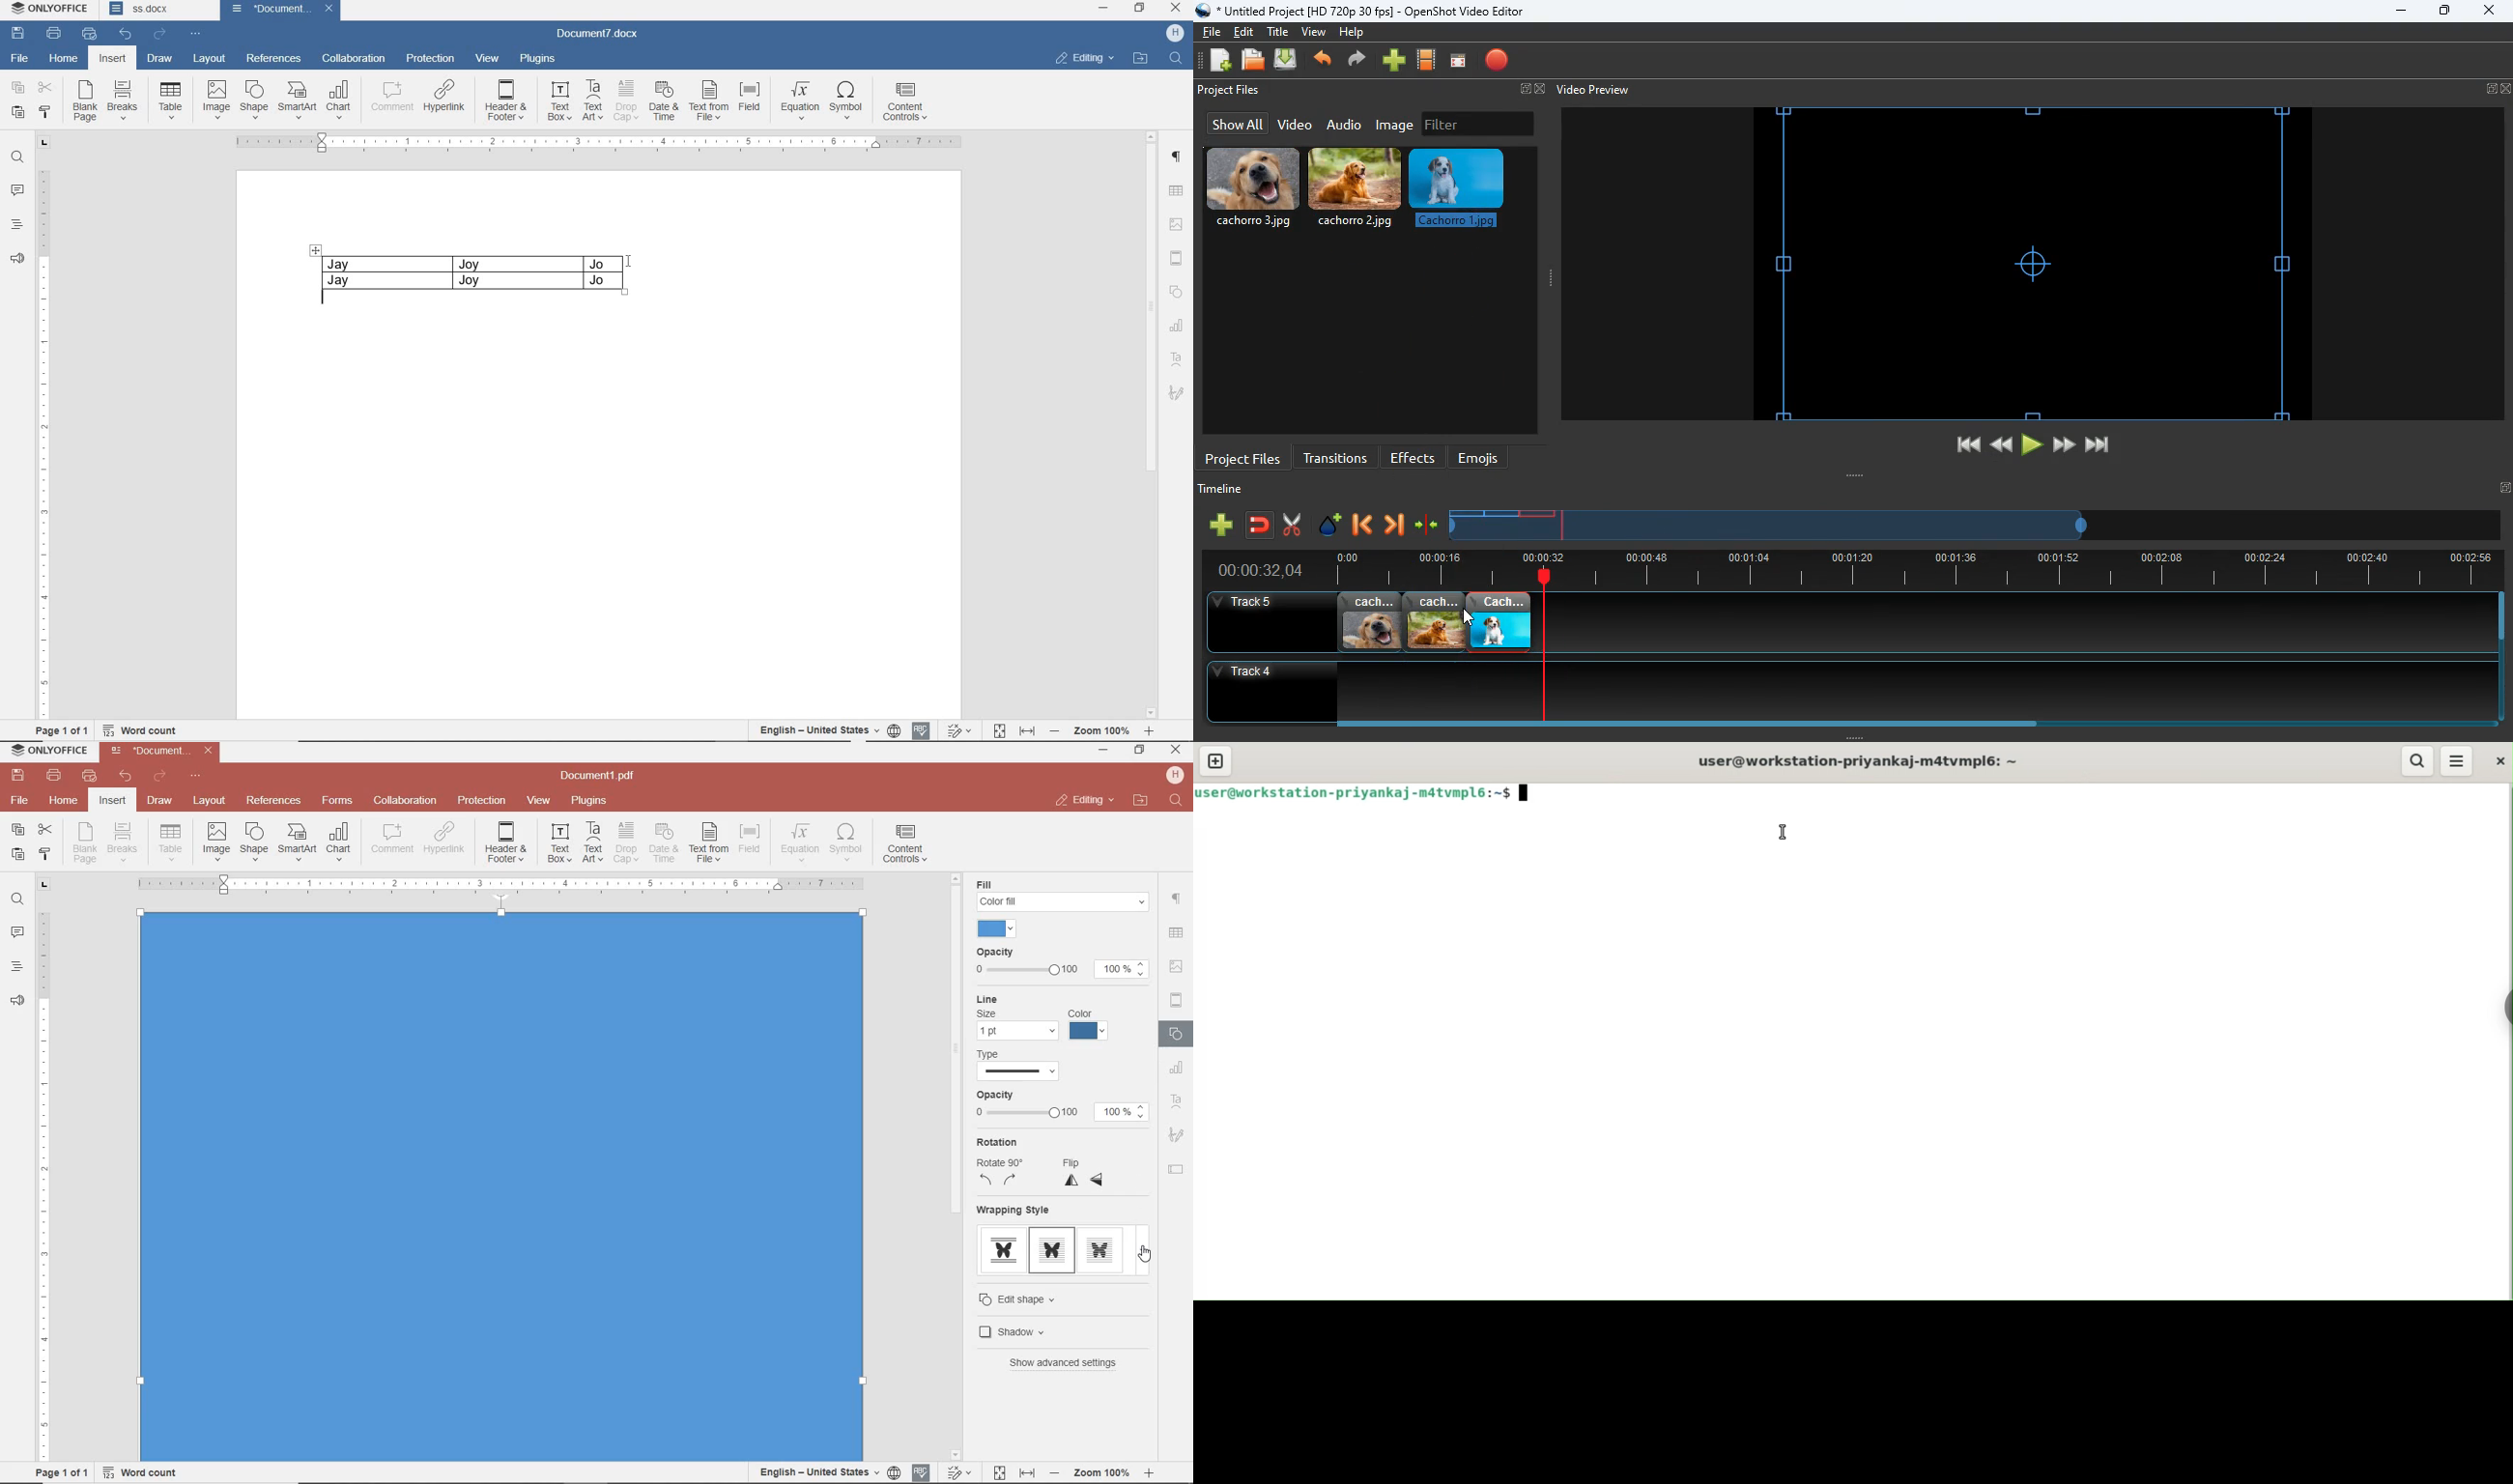  I want to click on tab stop, so click(45, 883).